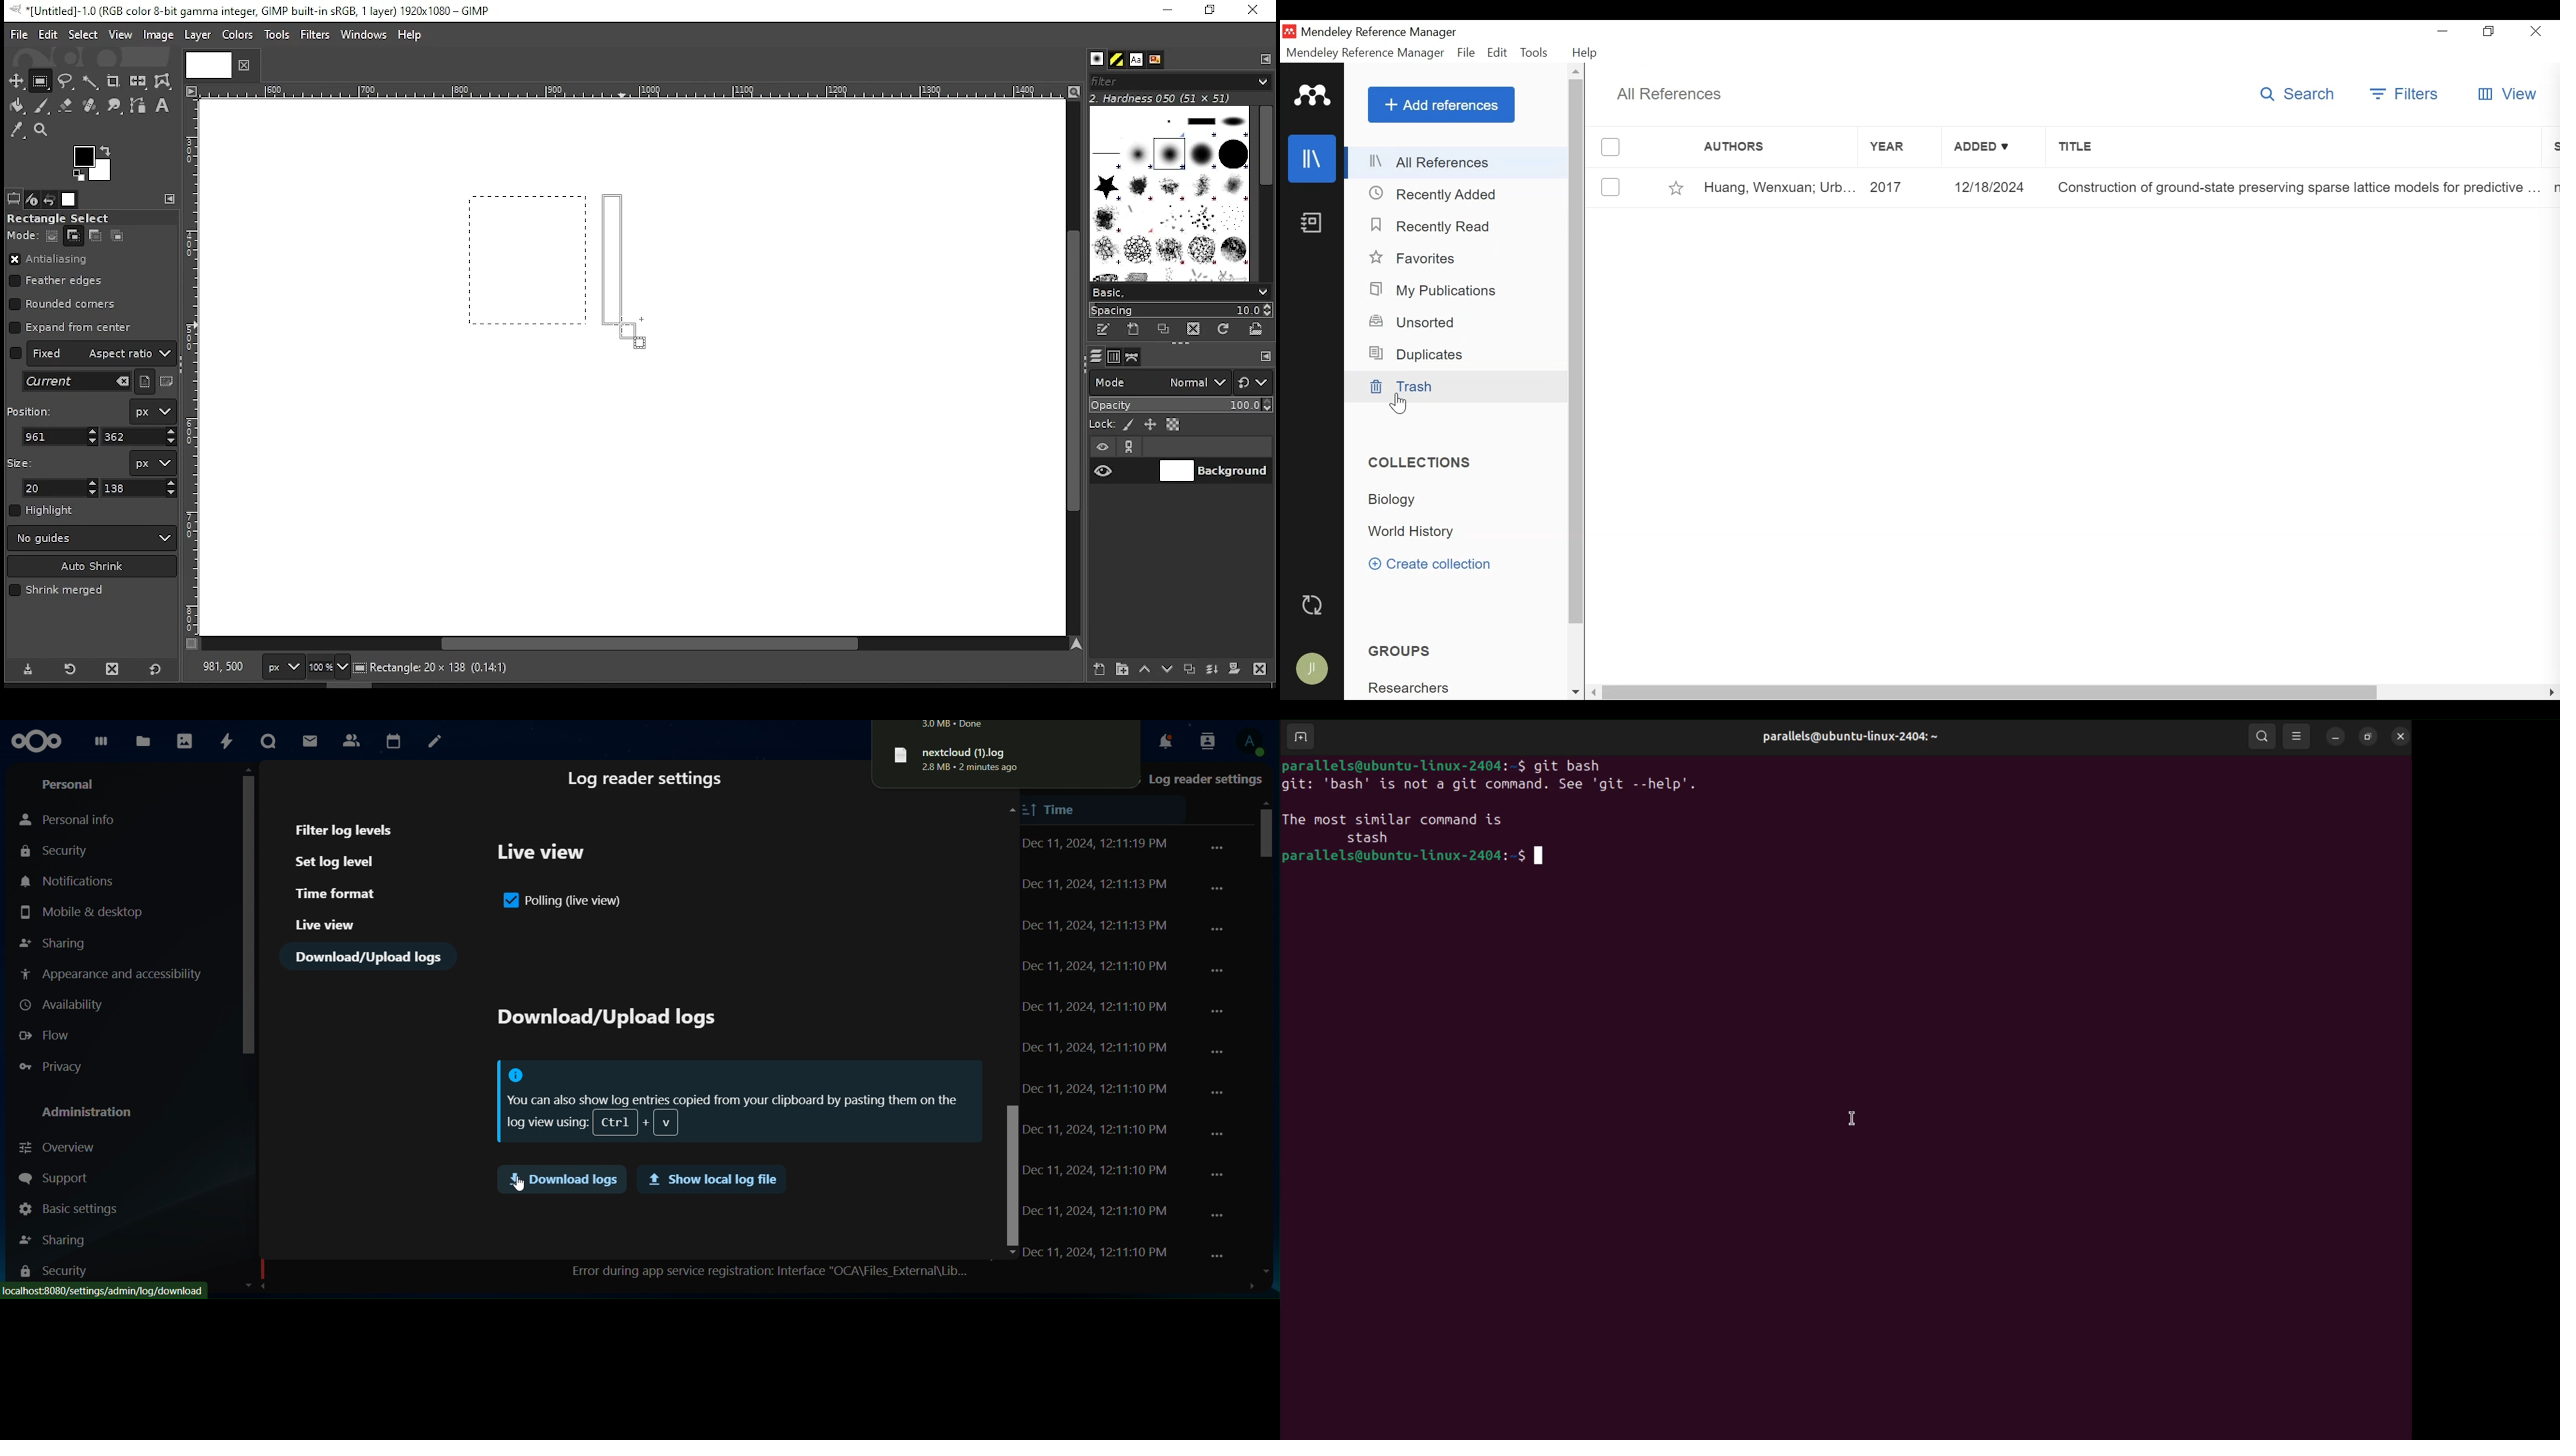 The image size is (2576, 1456). What do you see at coordinates (1177, 82) in the screenshot?
I see `filters` at bounding box center [1177, 82].